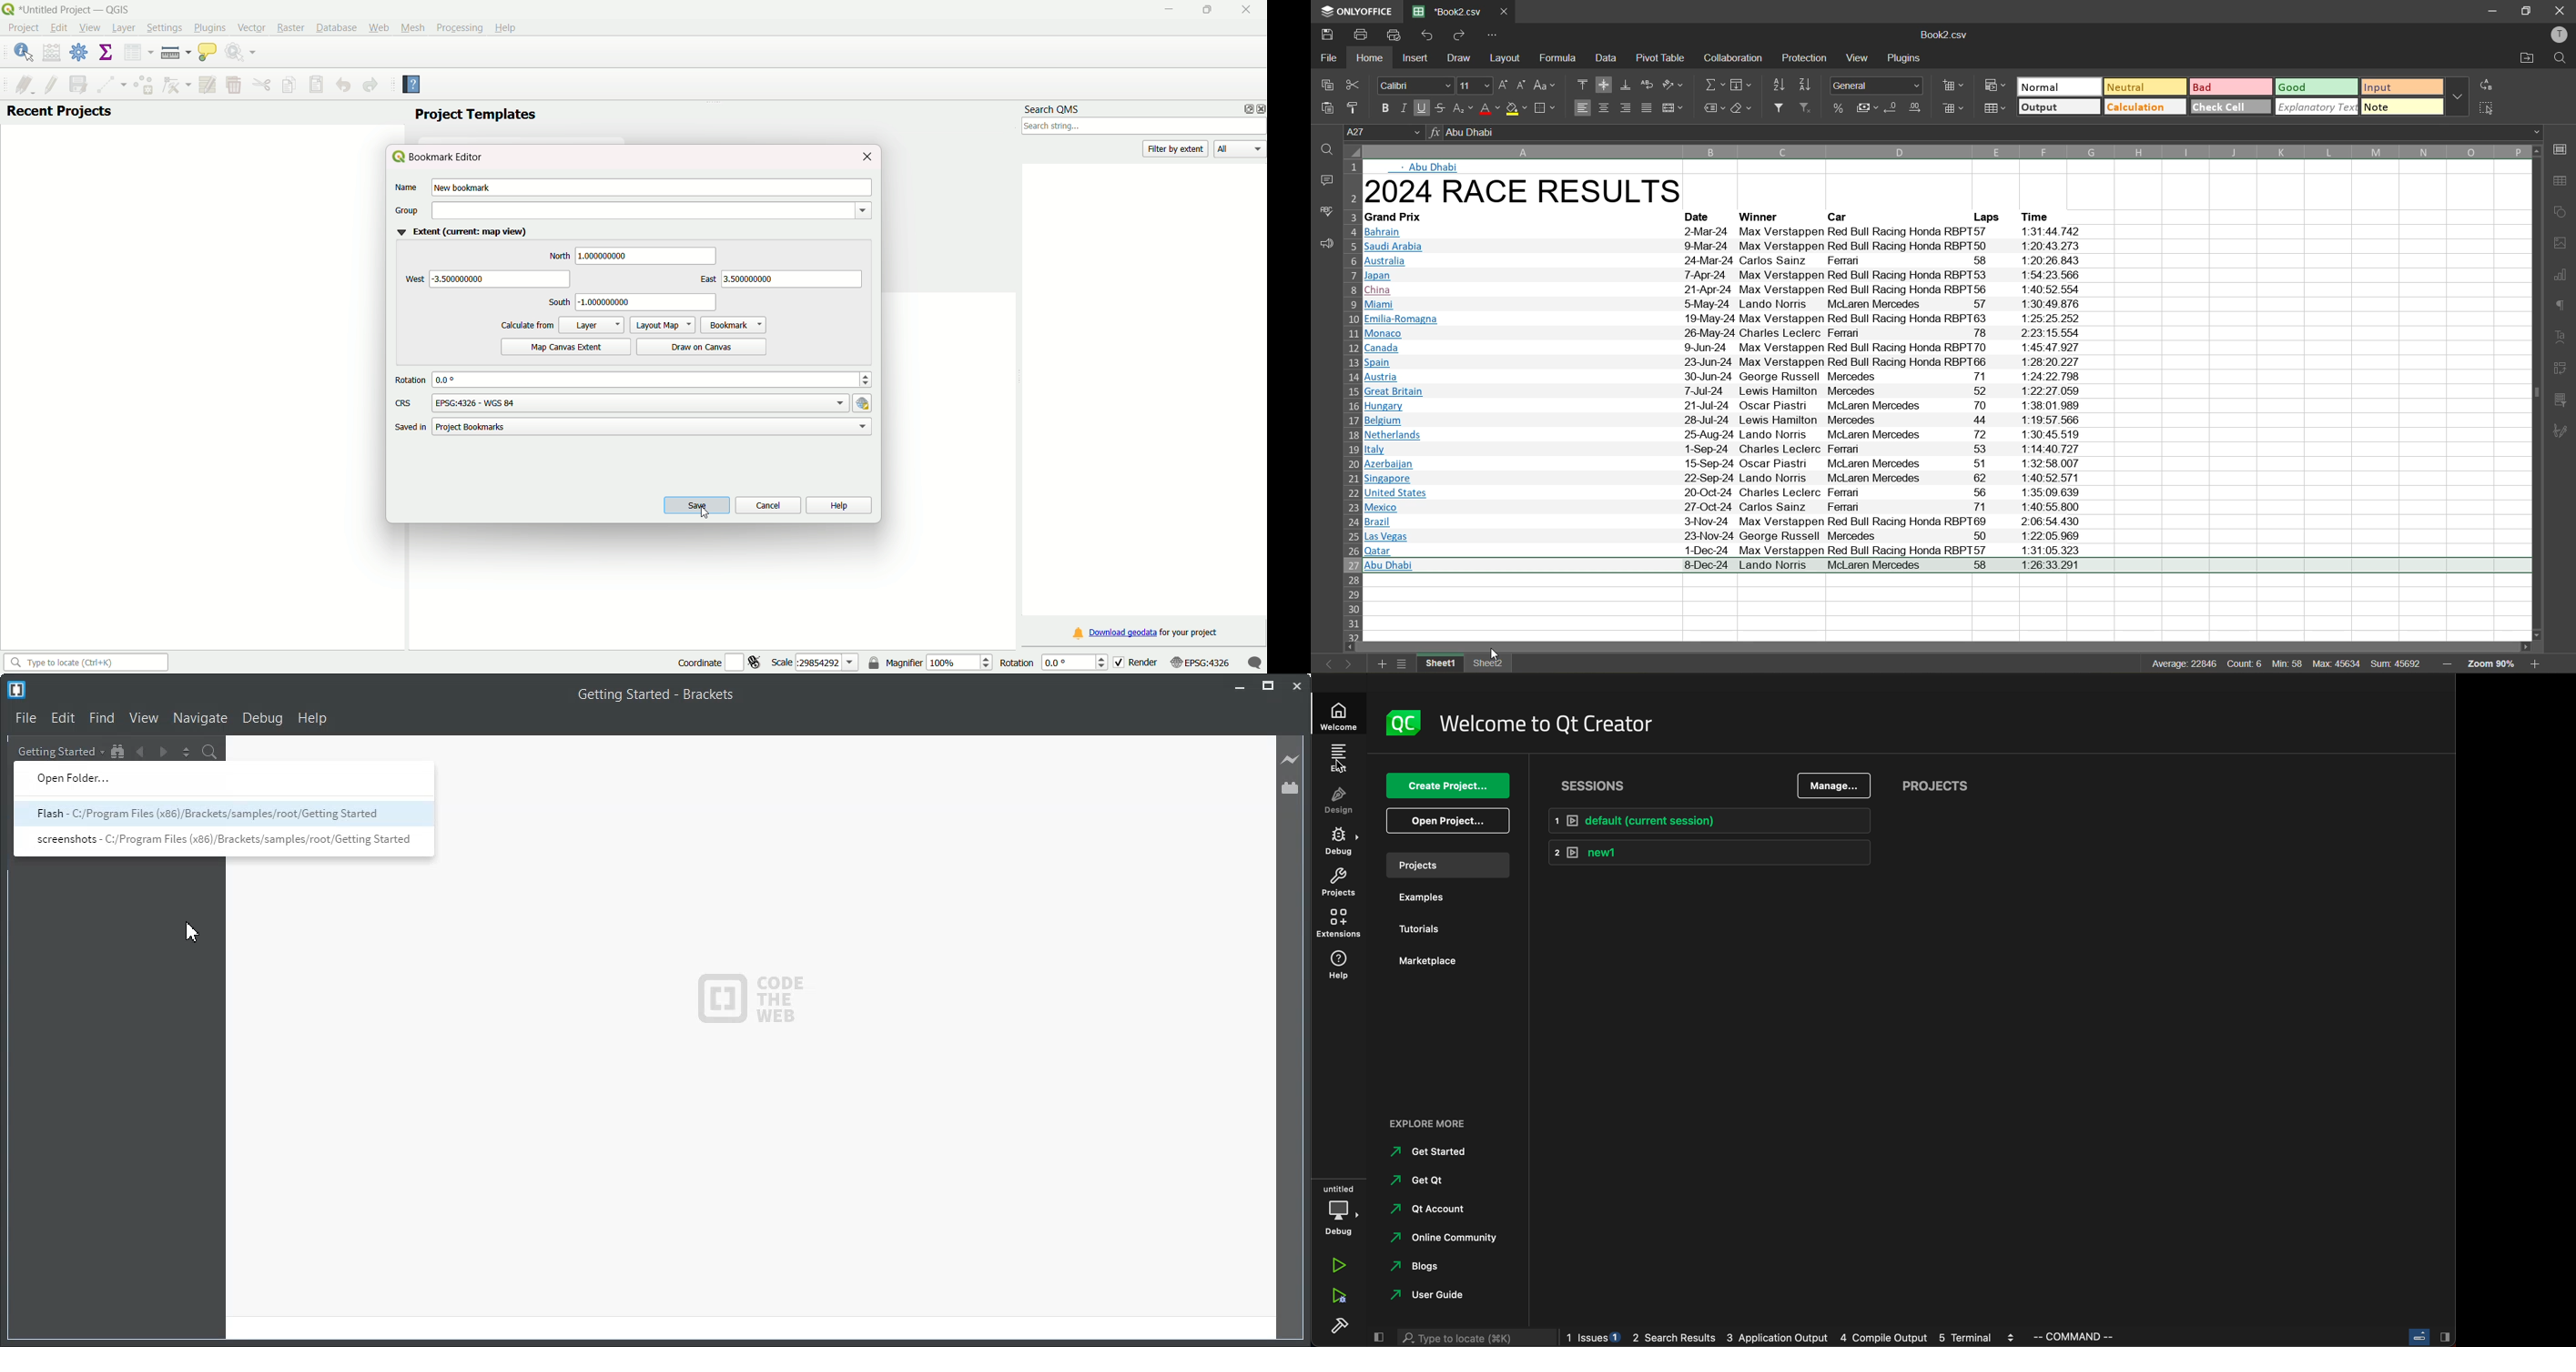  I want to click on extentions, so click(1339, 924).